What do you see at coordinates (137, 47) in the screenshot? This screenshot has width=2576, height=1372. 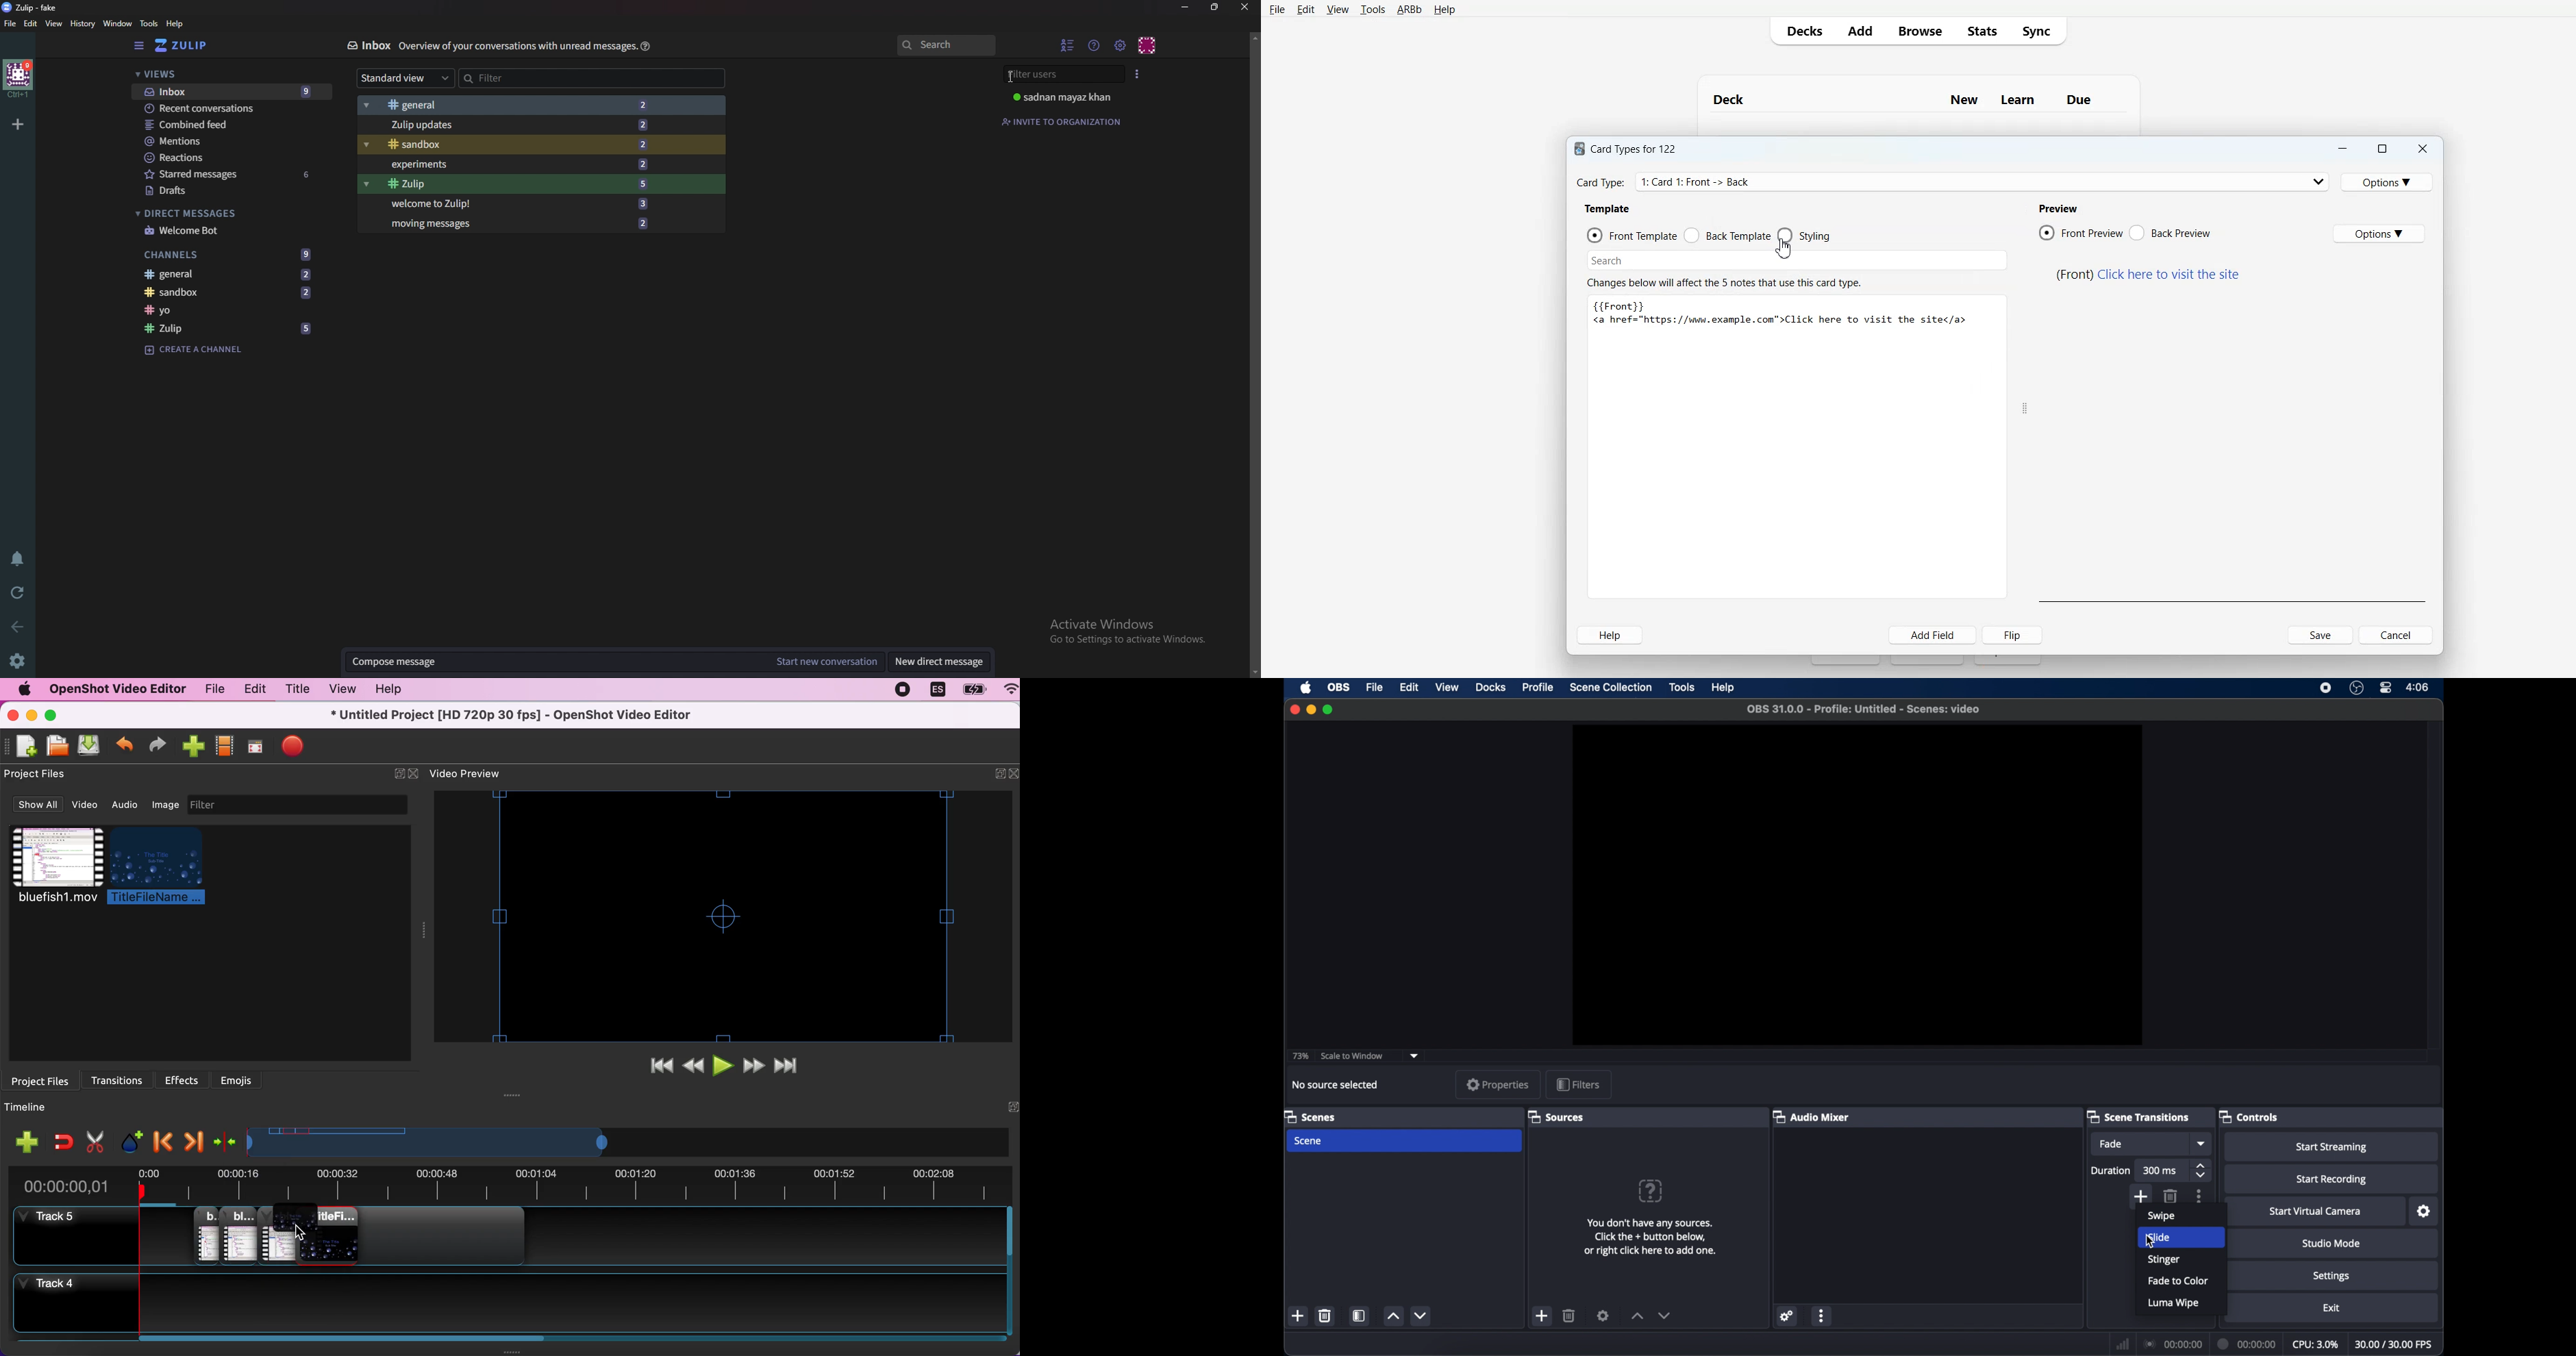 I see `Hide sidebar` at bounding box center [137, 47].